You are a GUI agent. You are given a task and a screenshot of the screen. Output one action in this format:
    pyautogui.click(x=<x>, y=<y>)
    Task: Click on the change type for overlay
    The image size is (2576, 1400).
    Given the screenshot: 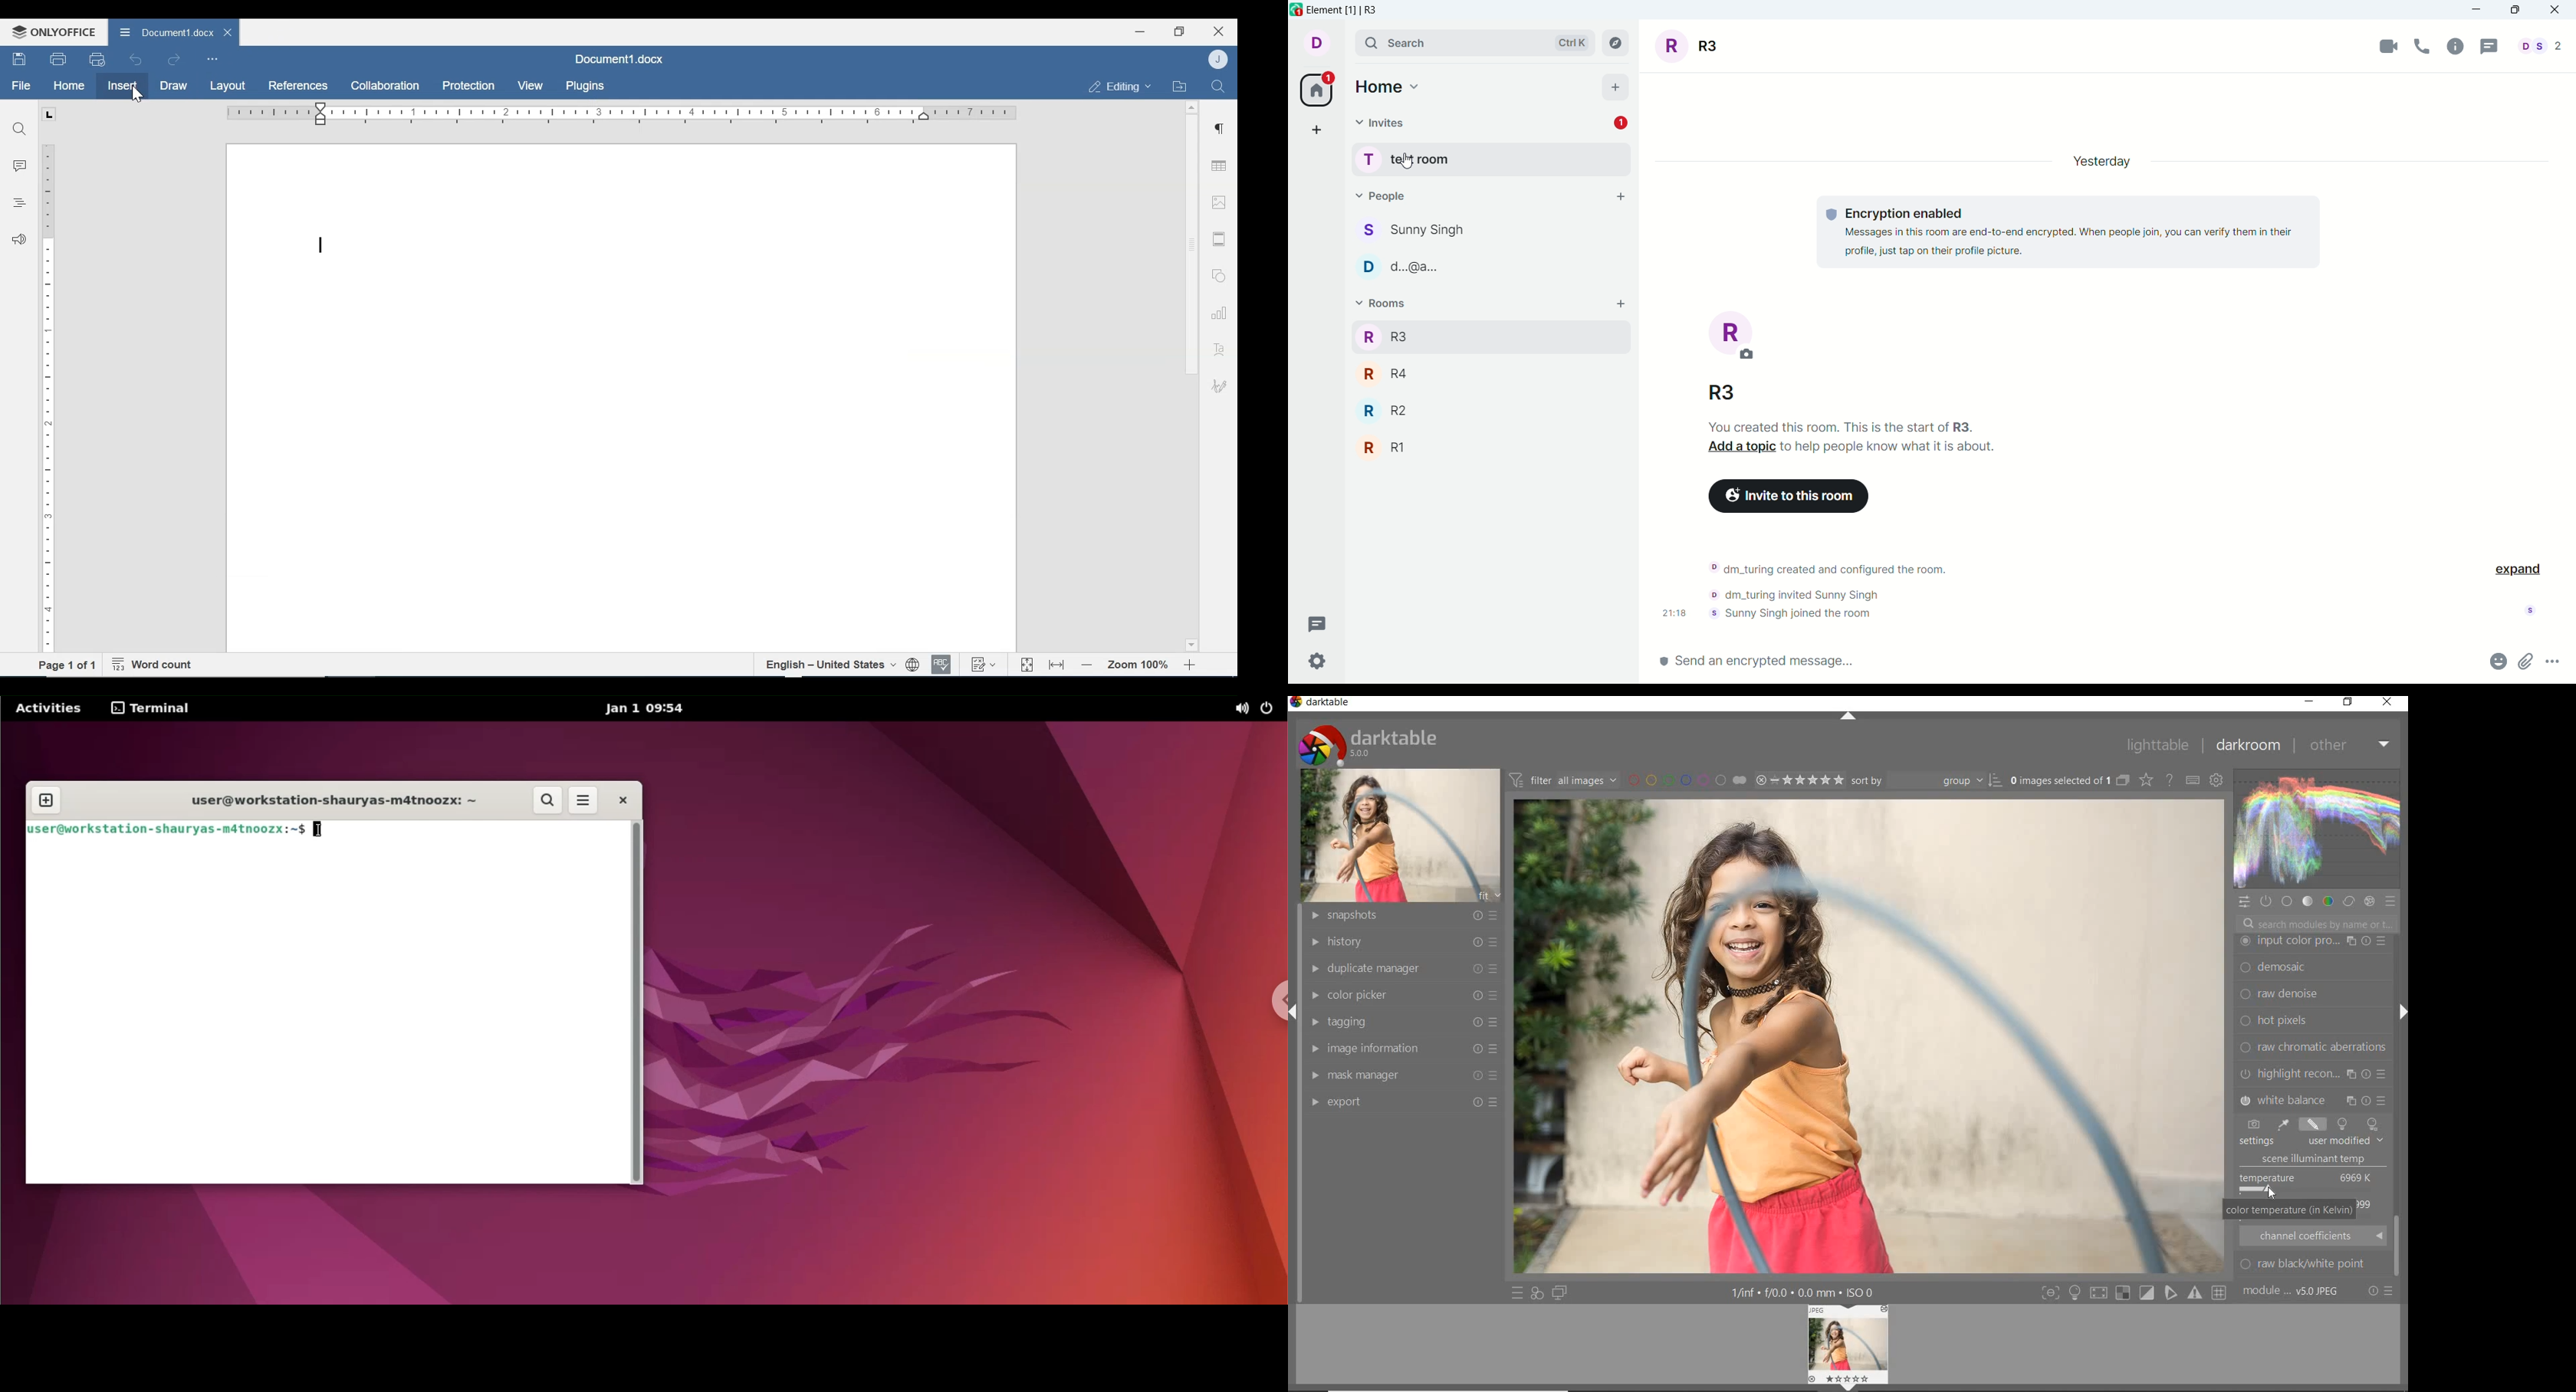 What is the action you would take?
    pyautogui.click(x=2147, y=780)
    